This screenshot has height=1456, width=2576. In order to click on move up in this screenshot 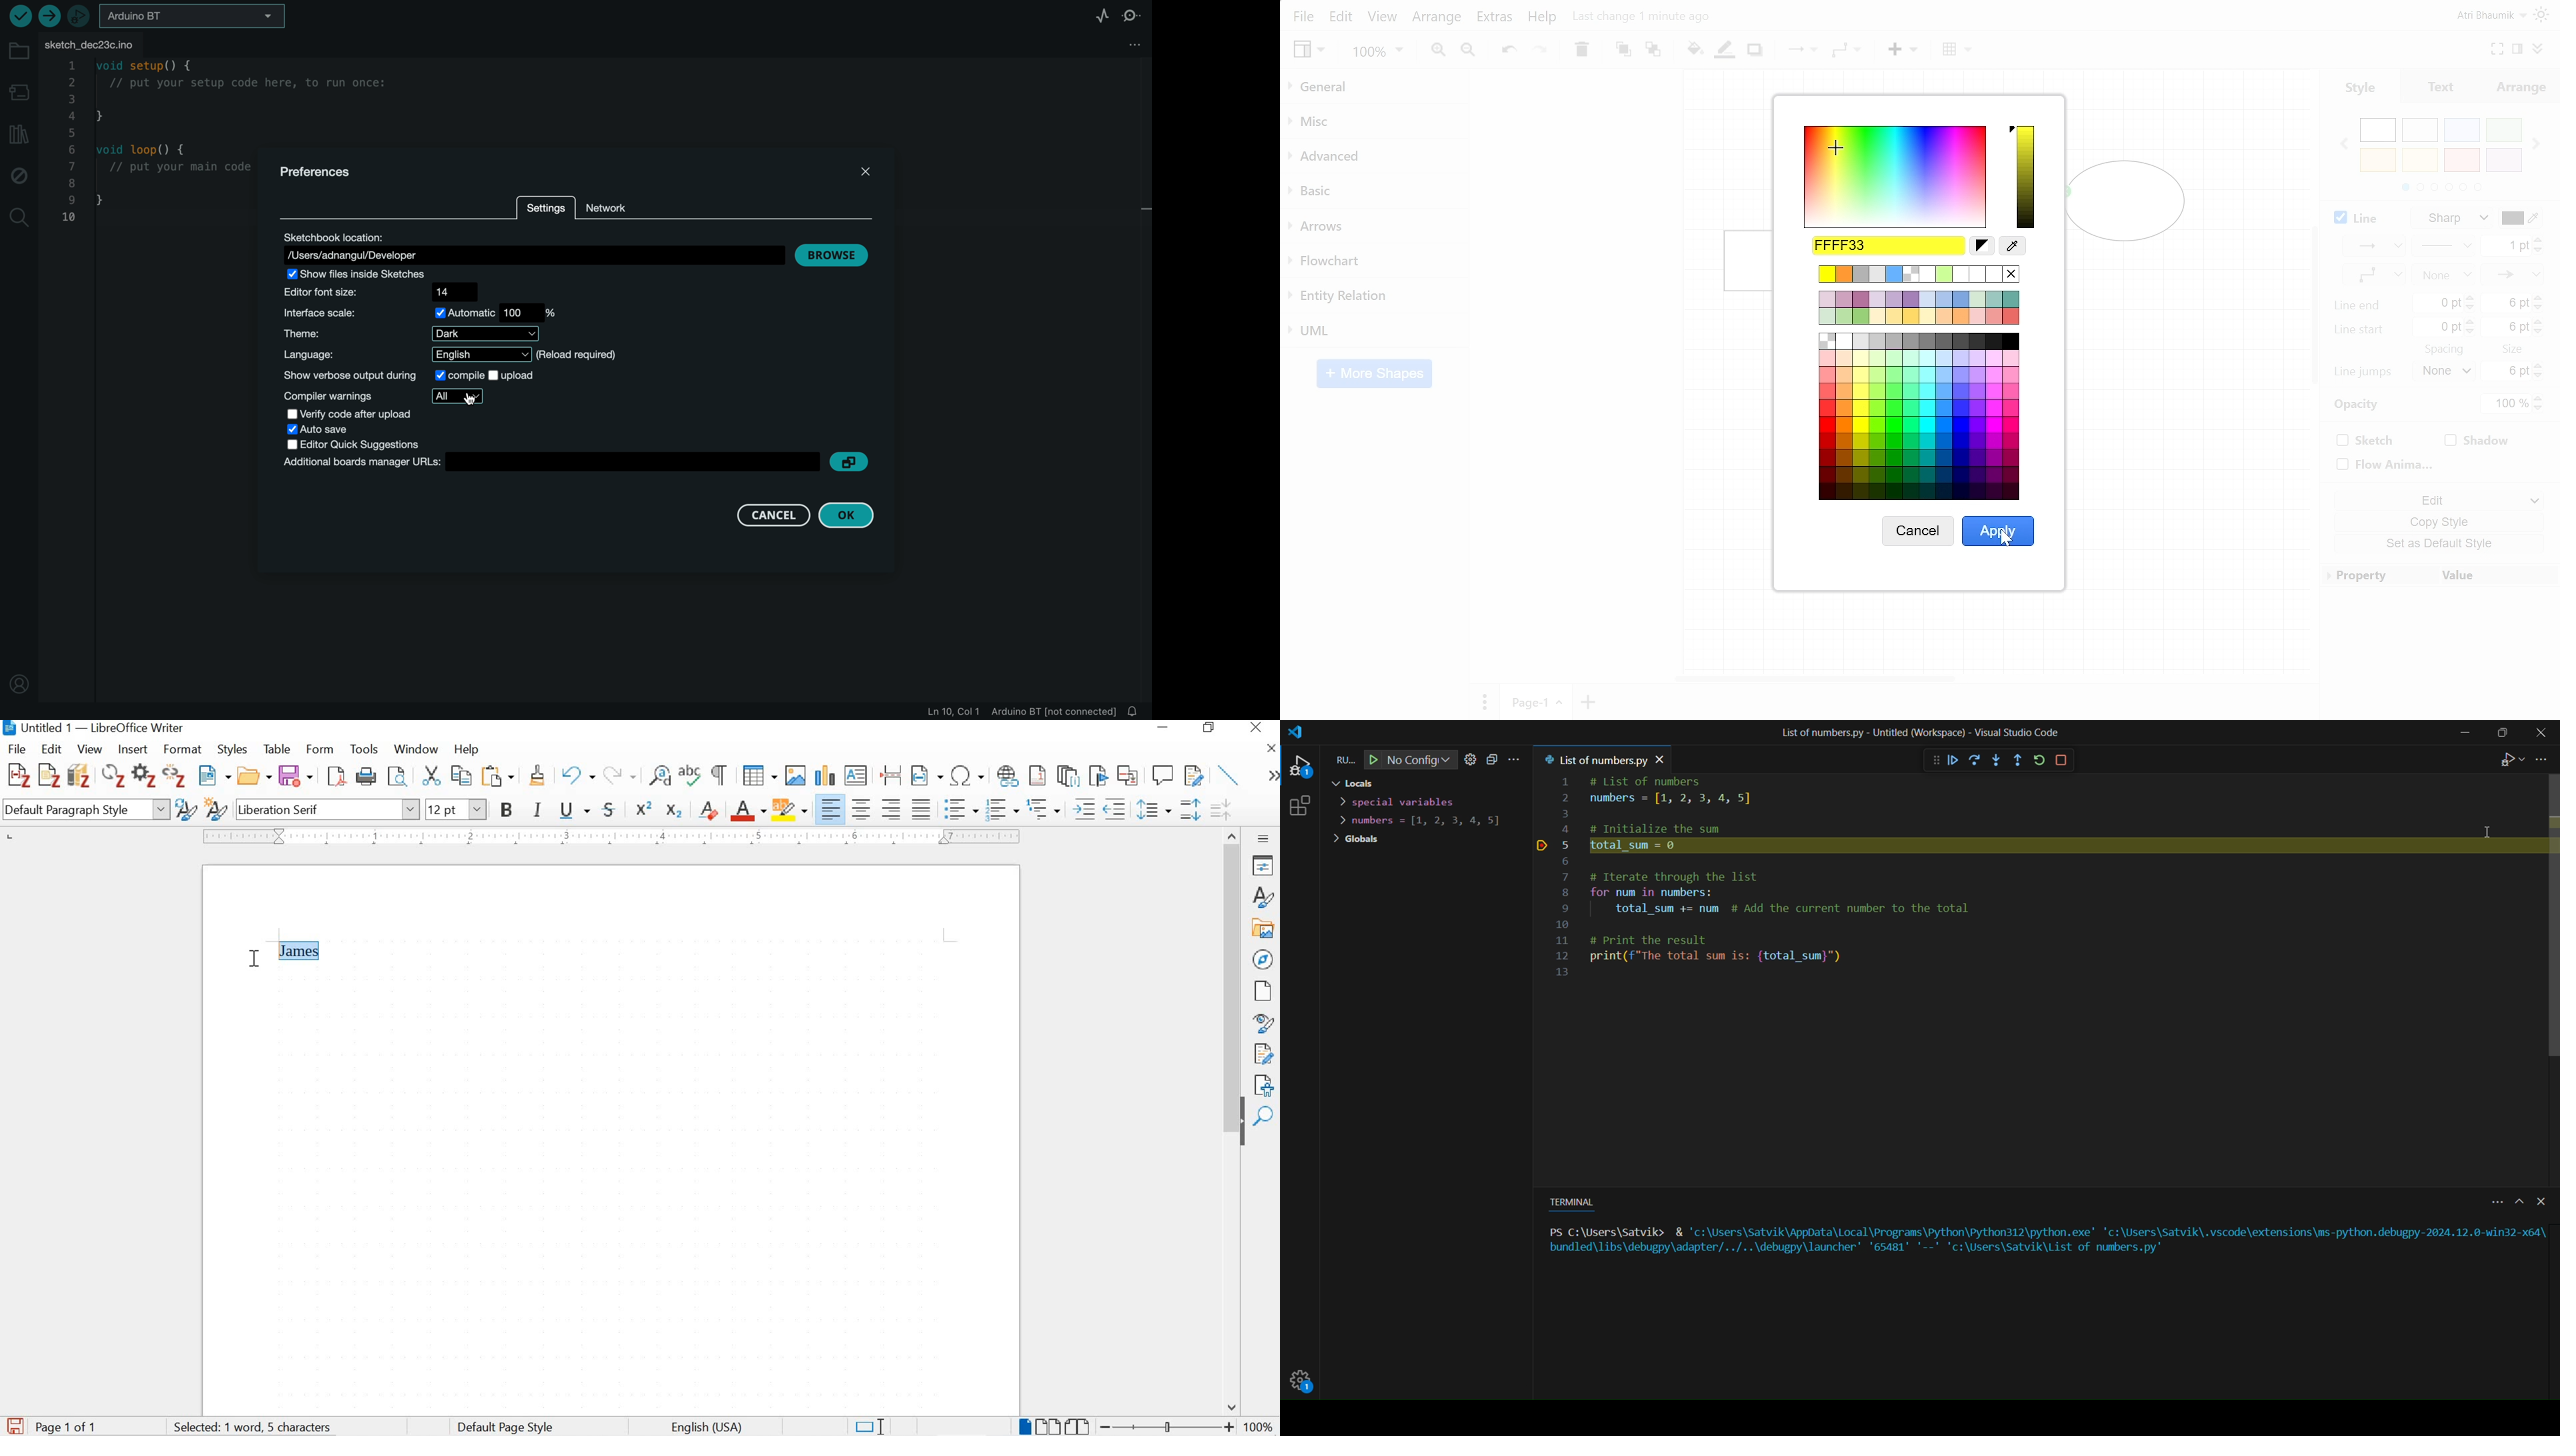, I will do `click(1233, 833)`.